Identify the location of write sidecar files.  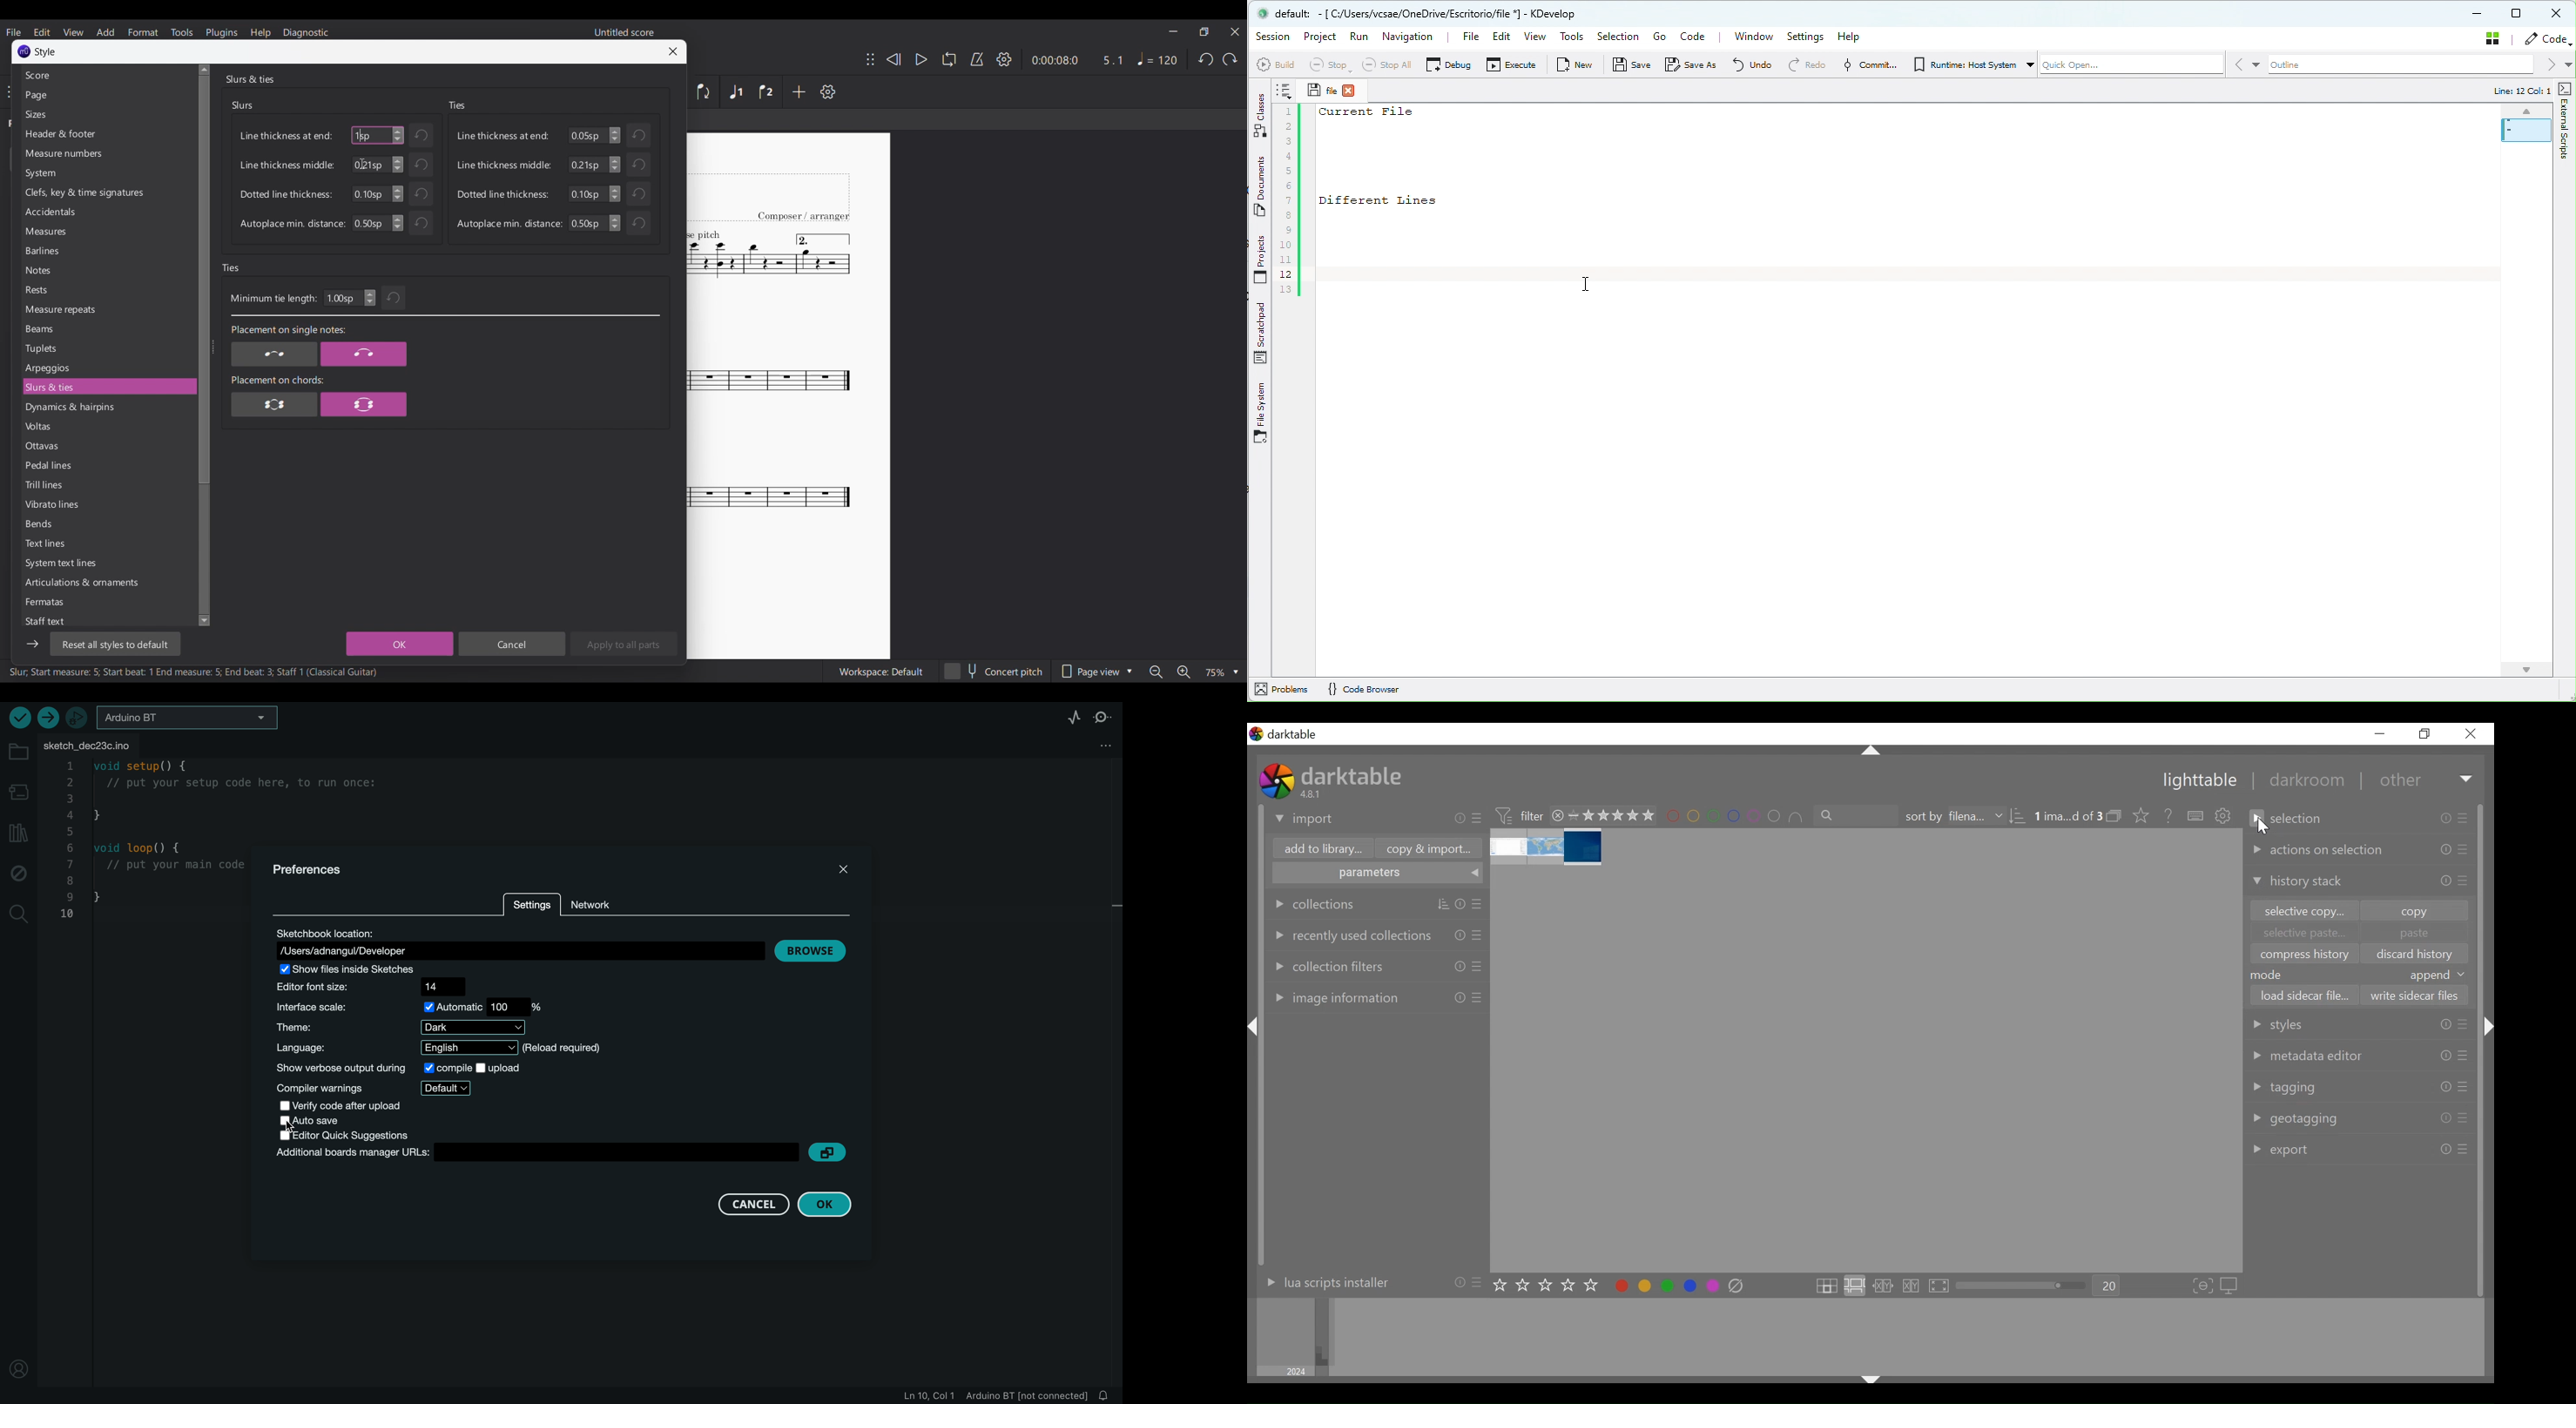
(2412, 996).